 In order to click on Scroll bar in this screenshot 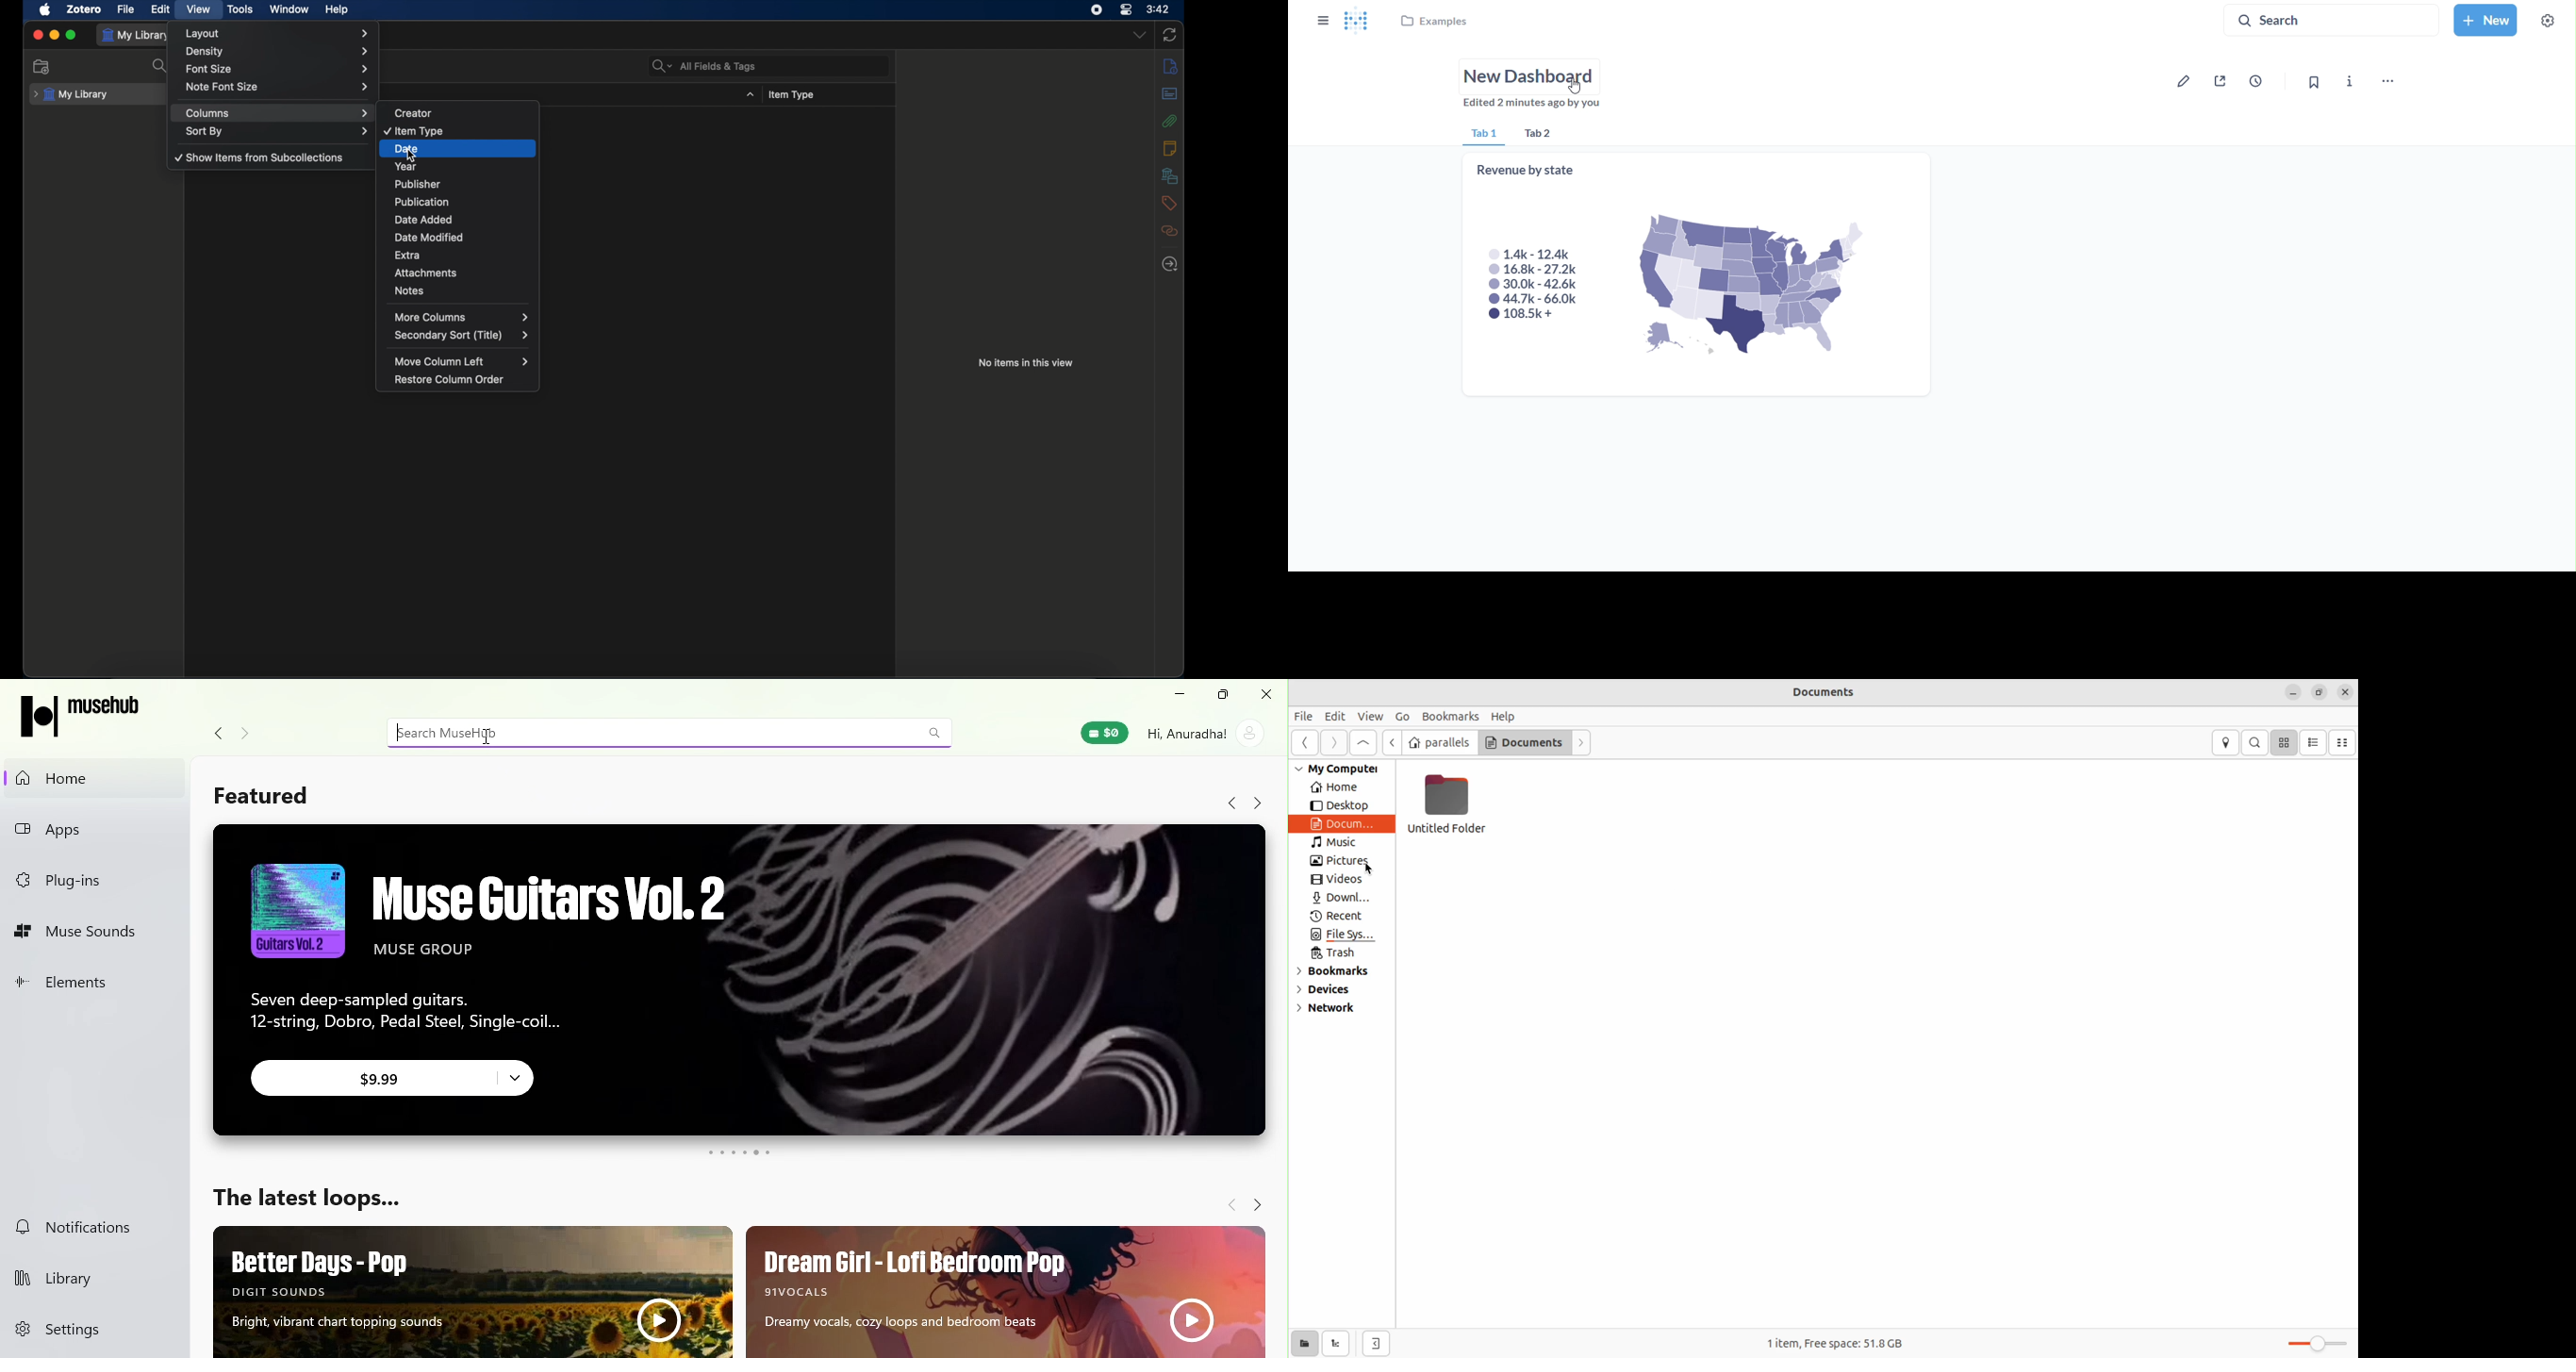, I will do `click(1278, 1062)`.